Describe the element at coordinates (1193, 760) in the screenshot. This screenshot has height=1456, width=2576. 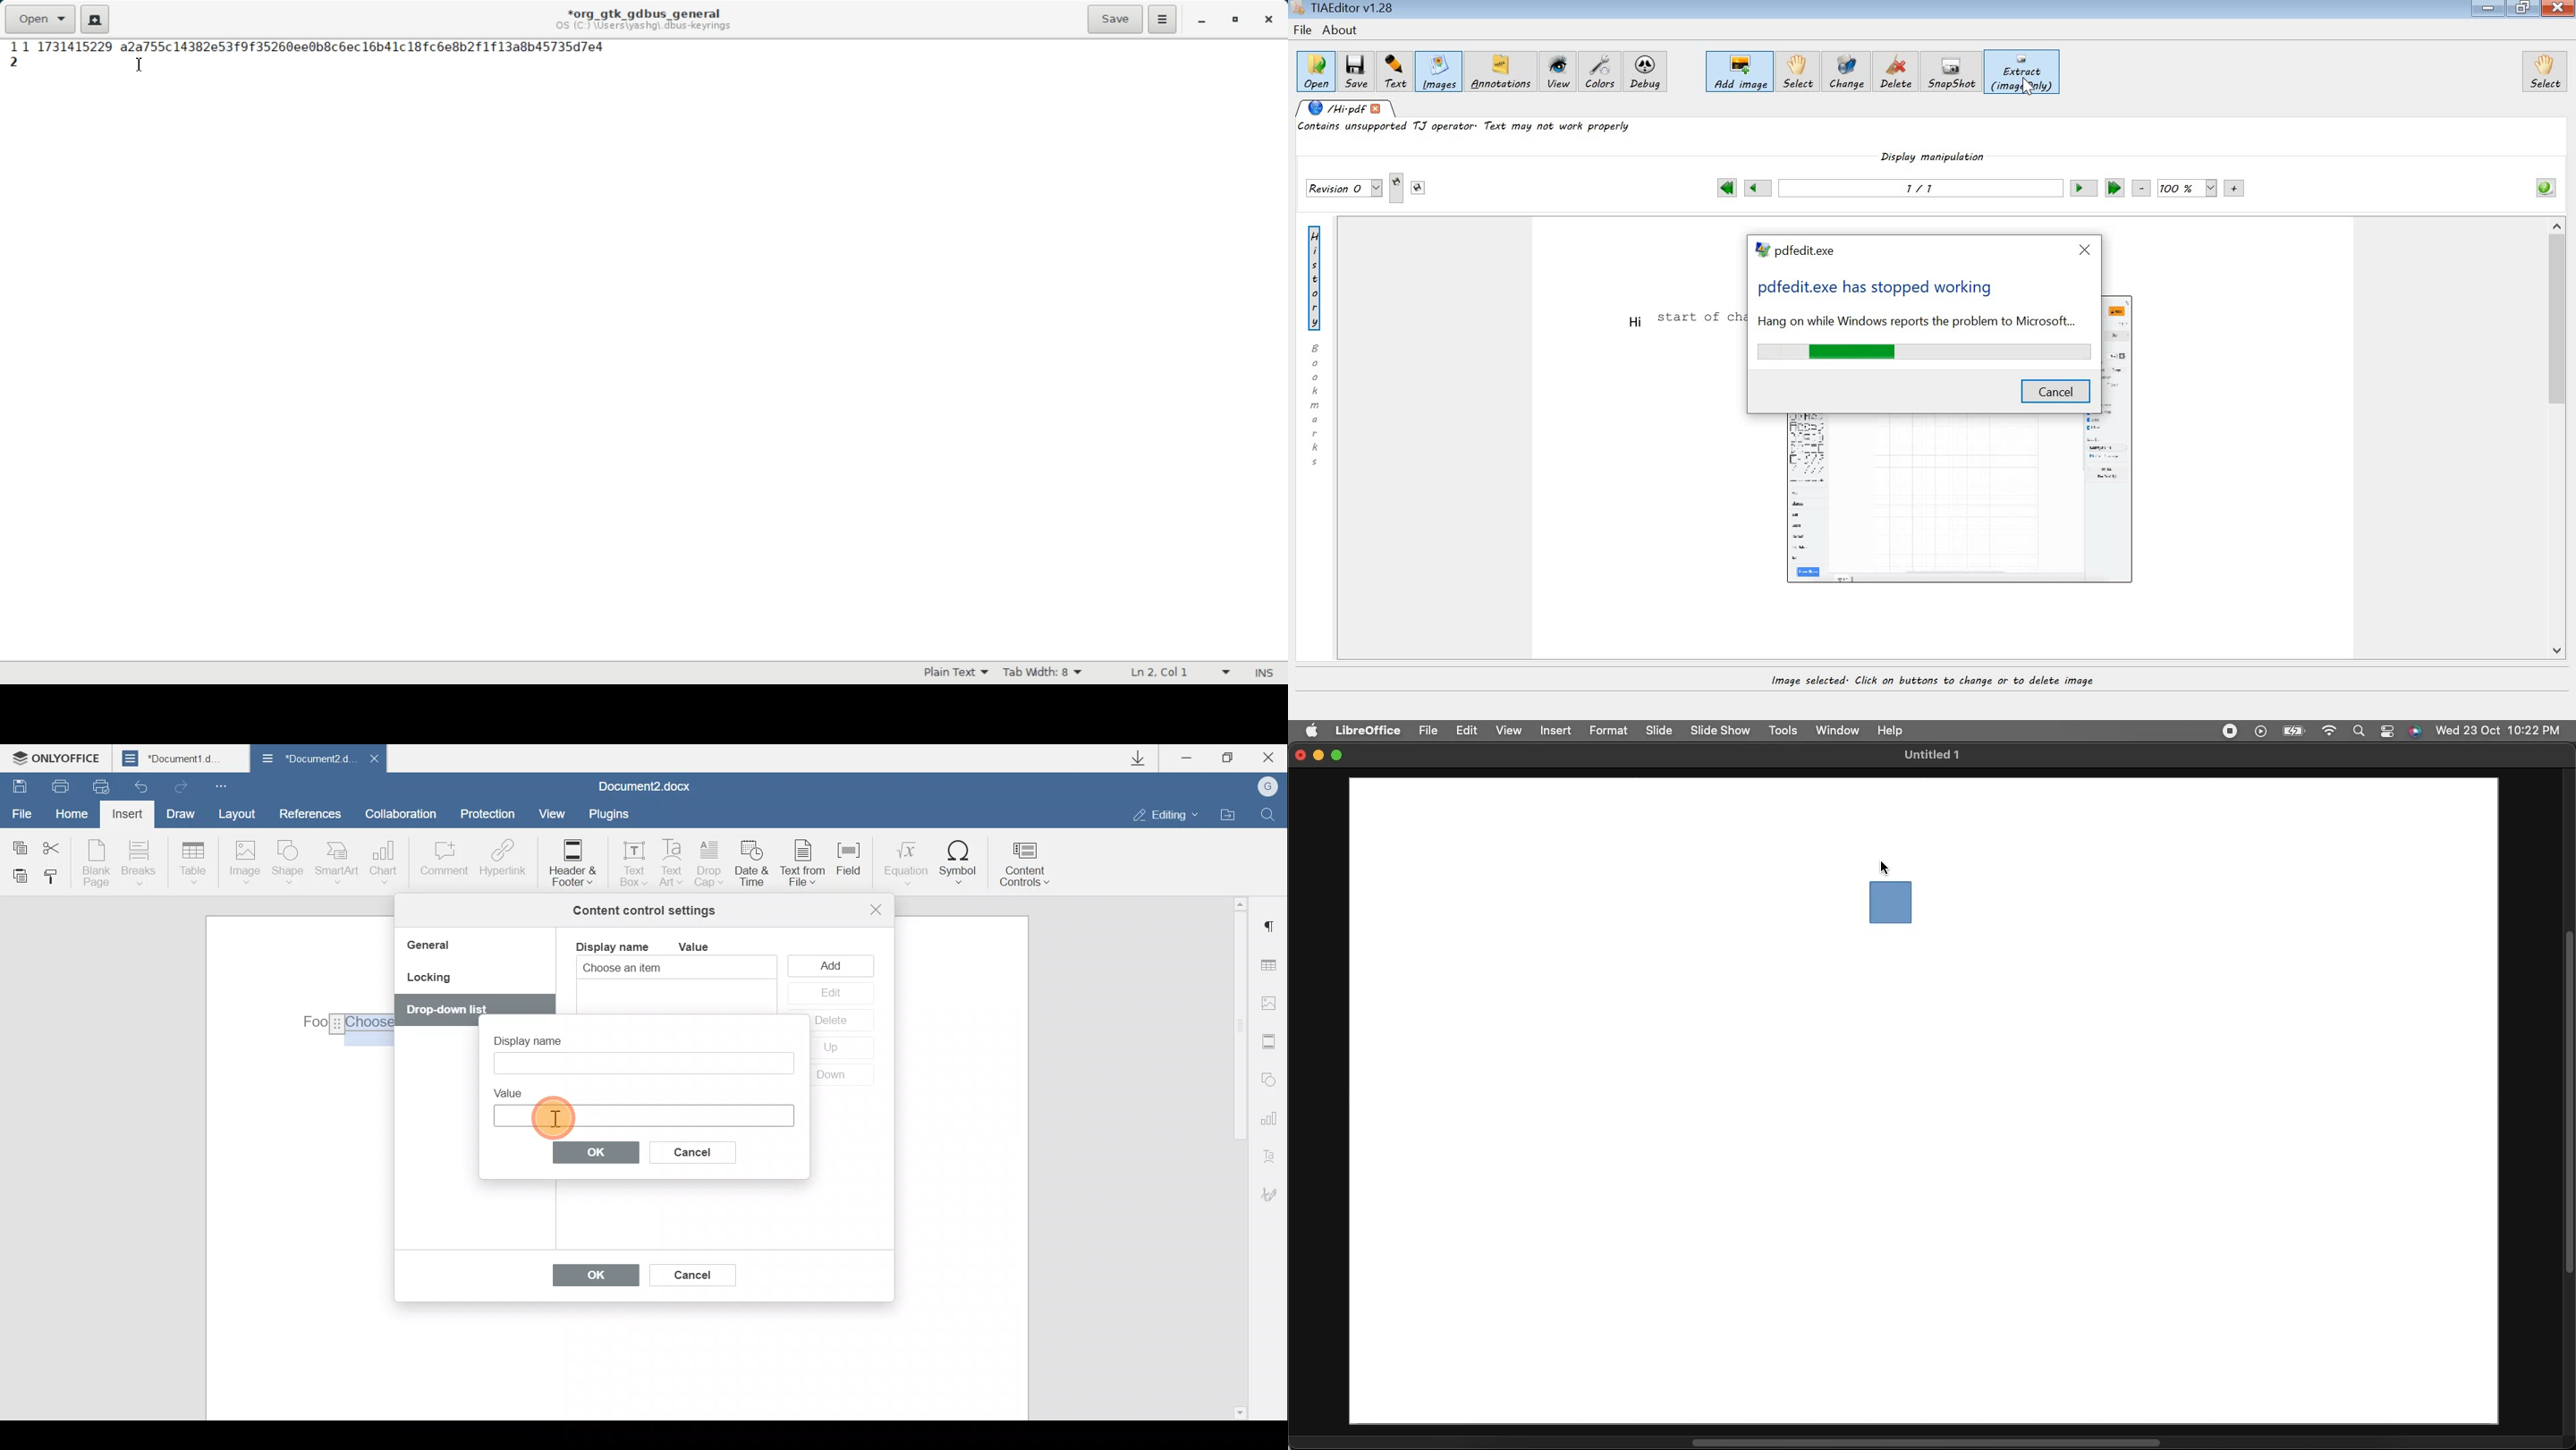
I see `Minimize` at that location.